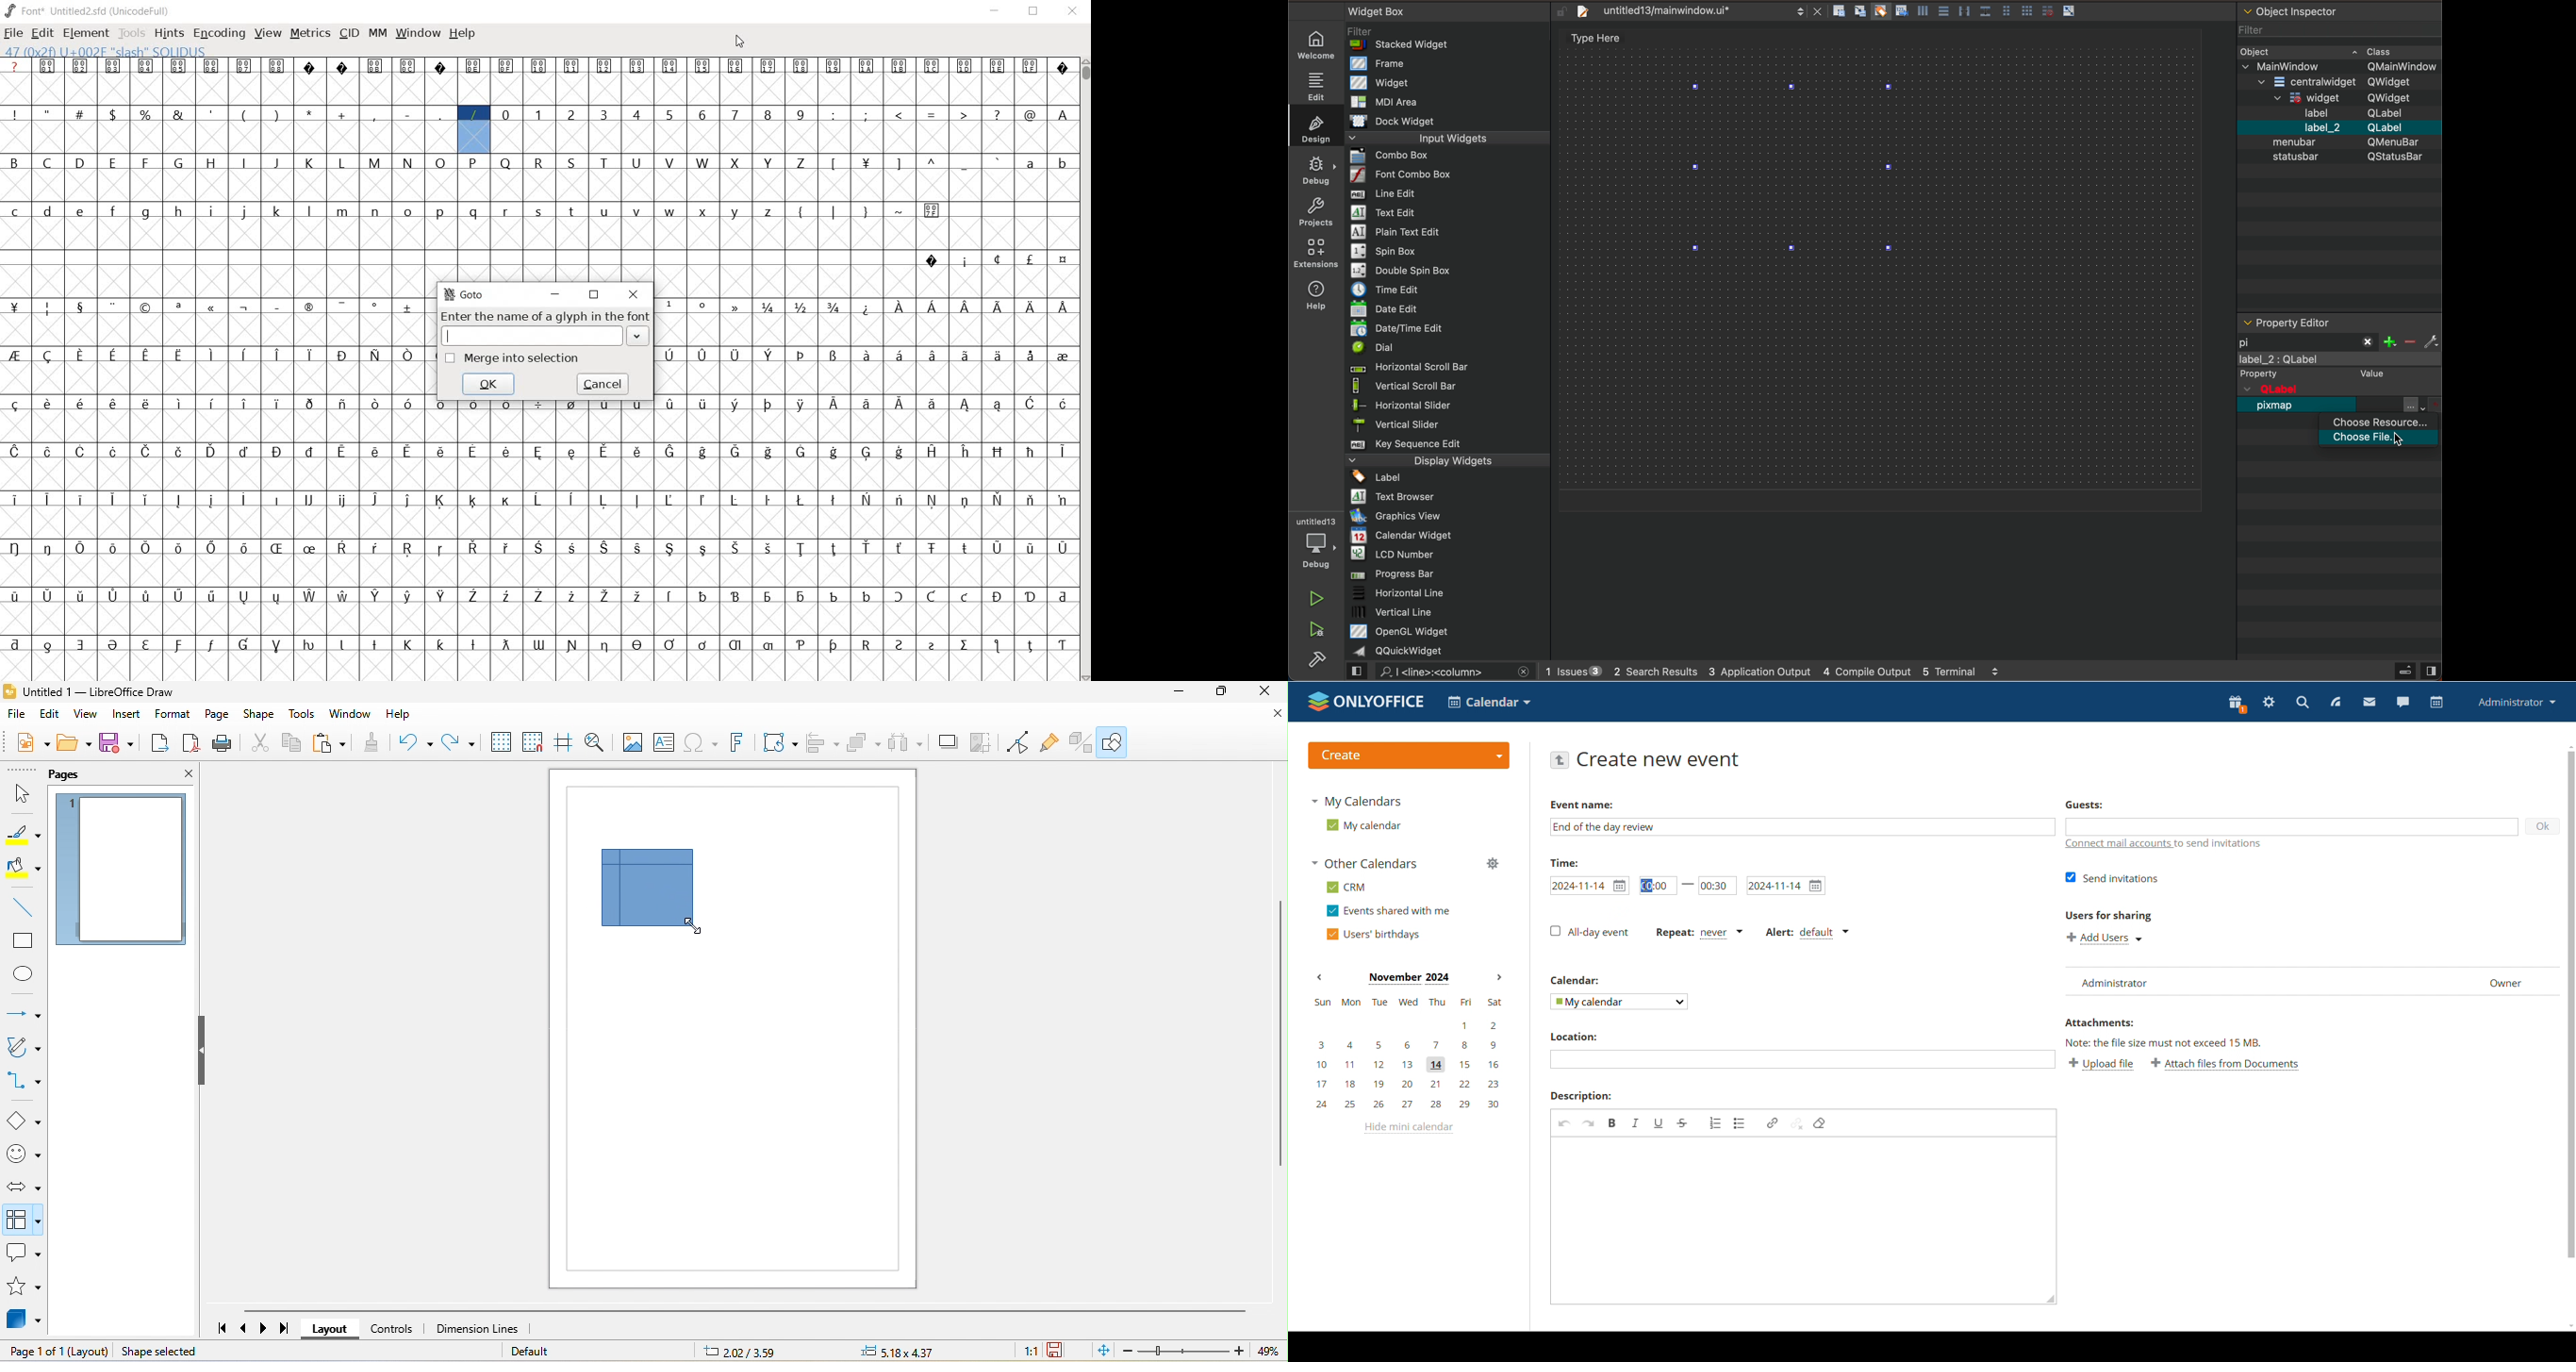  Describe the element at coordinates (81, 308) in the screenshot. I see `glyph` at that location.